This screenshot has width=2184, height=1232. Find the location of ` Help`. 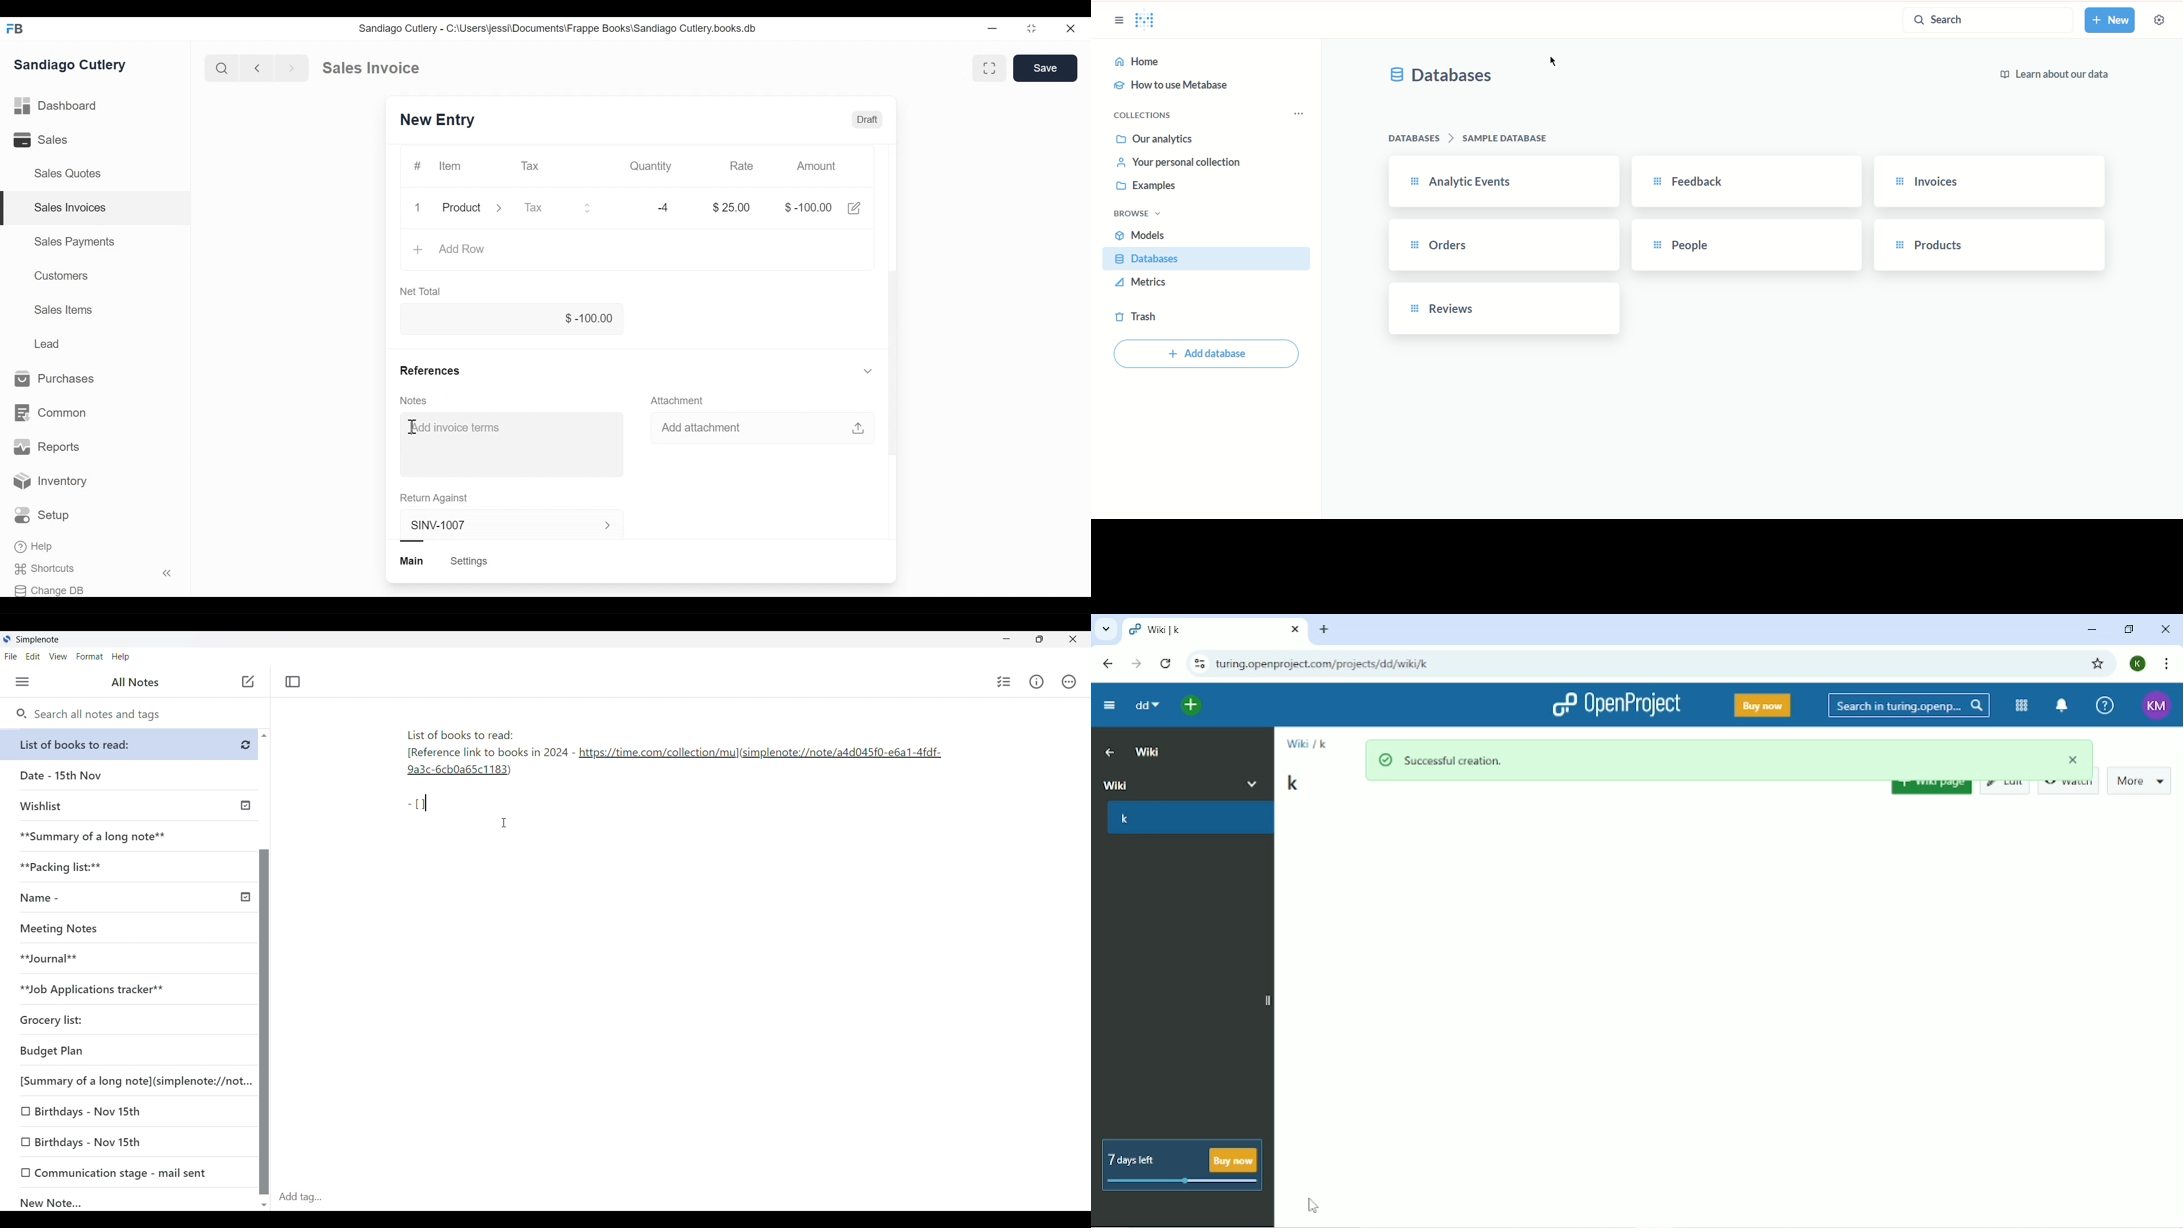

 Help is located at coordinates (34, 546).